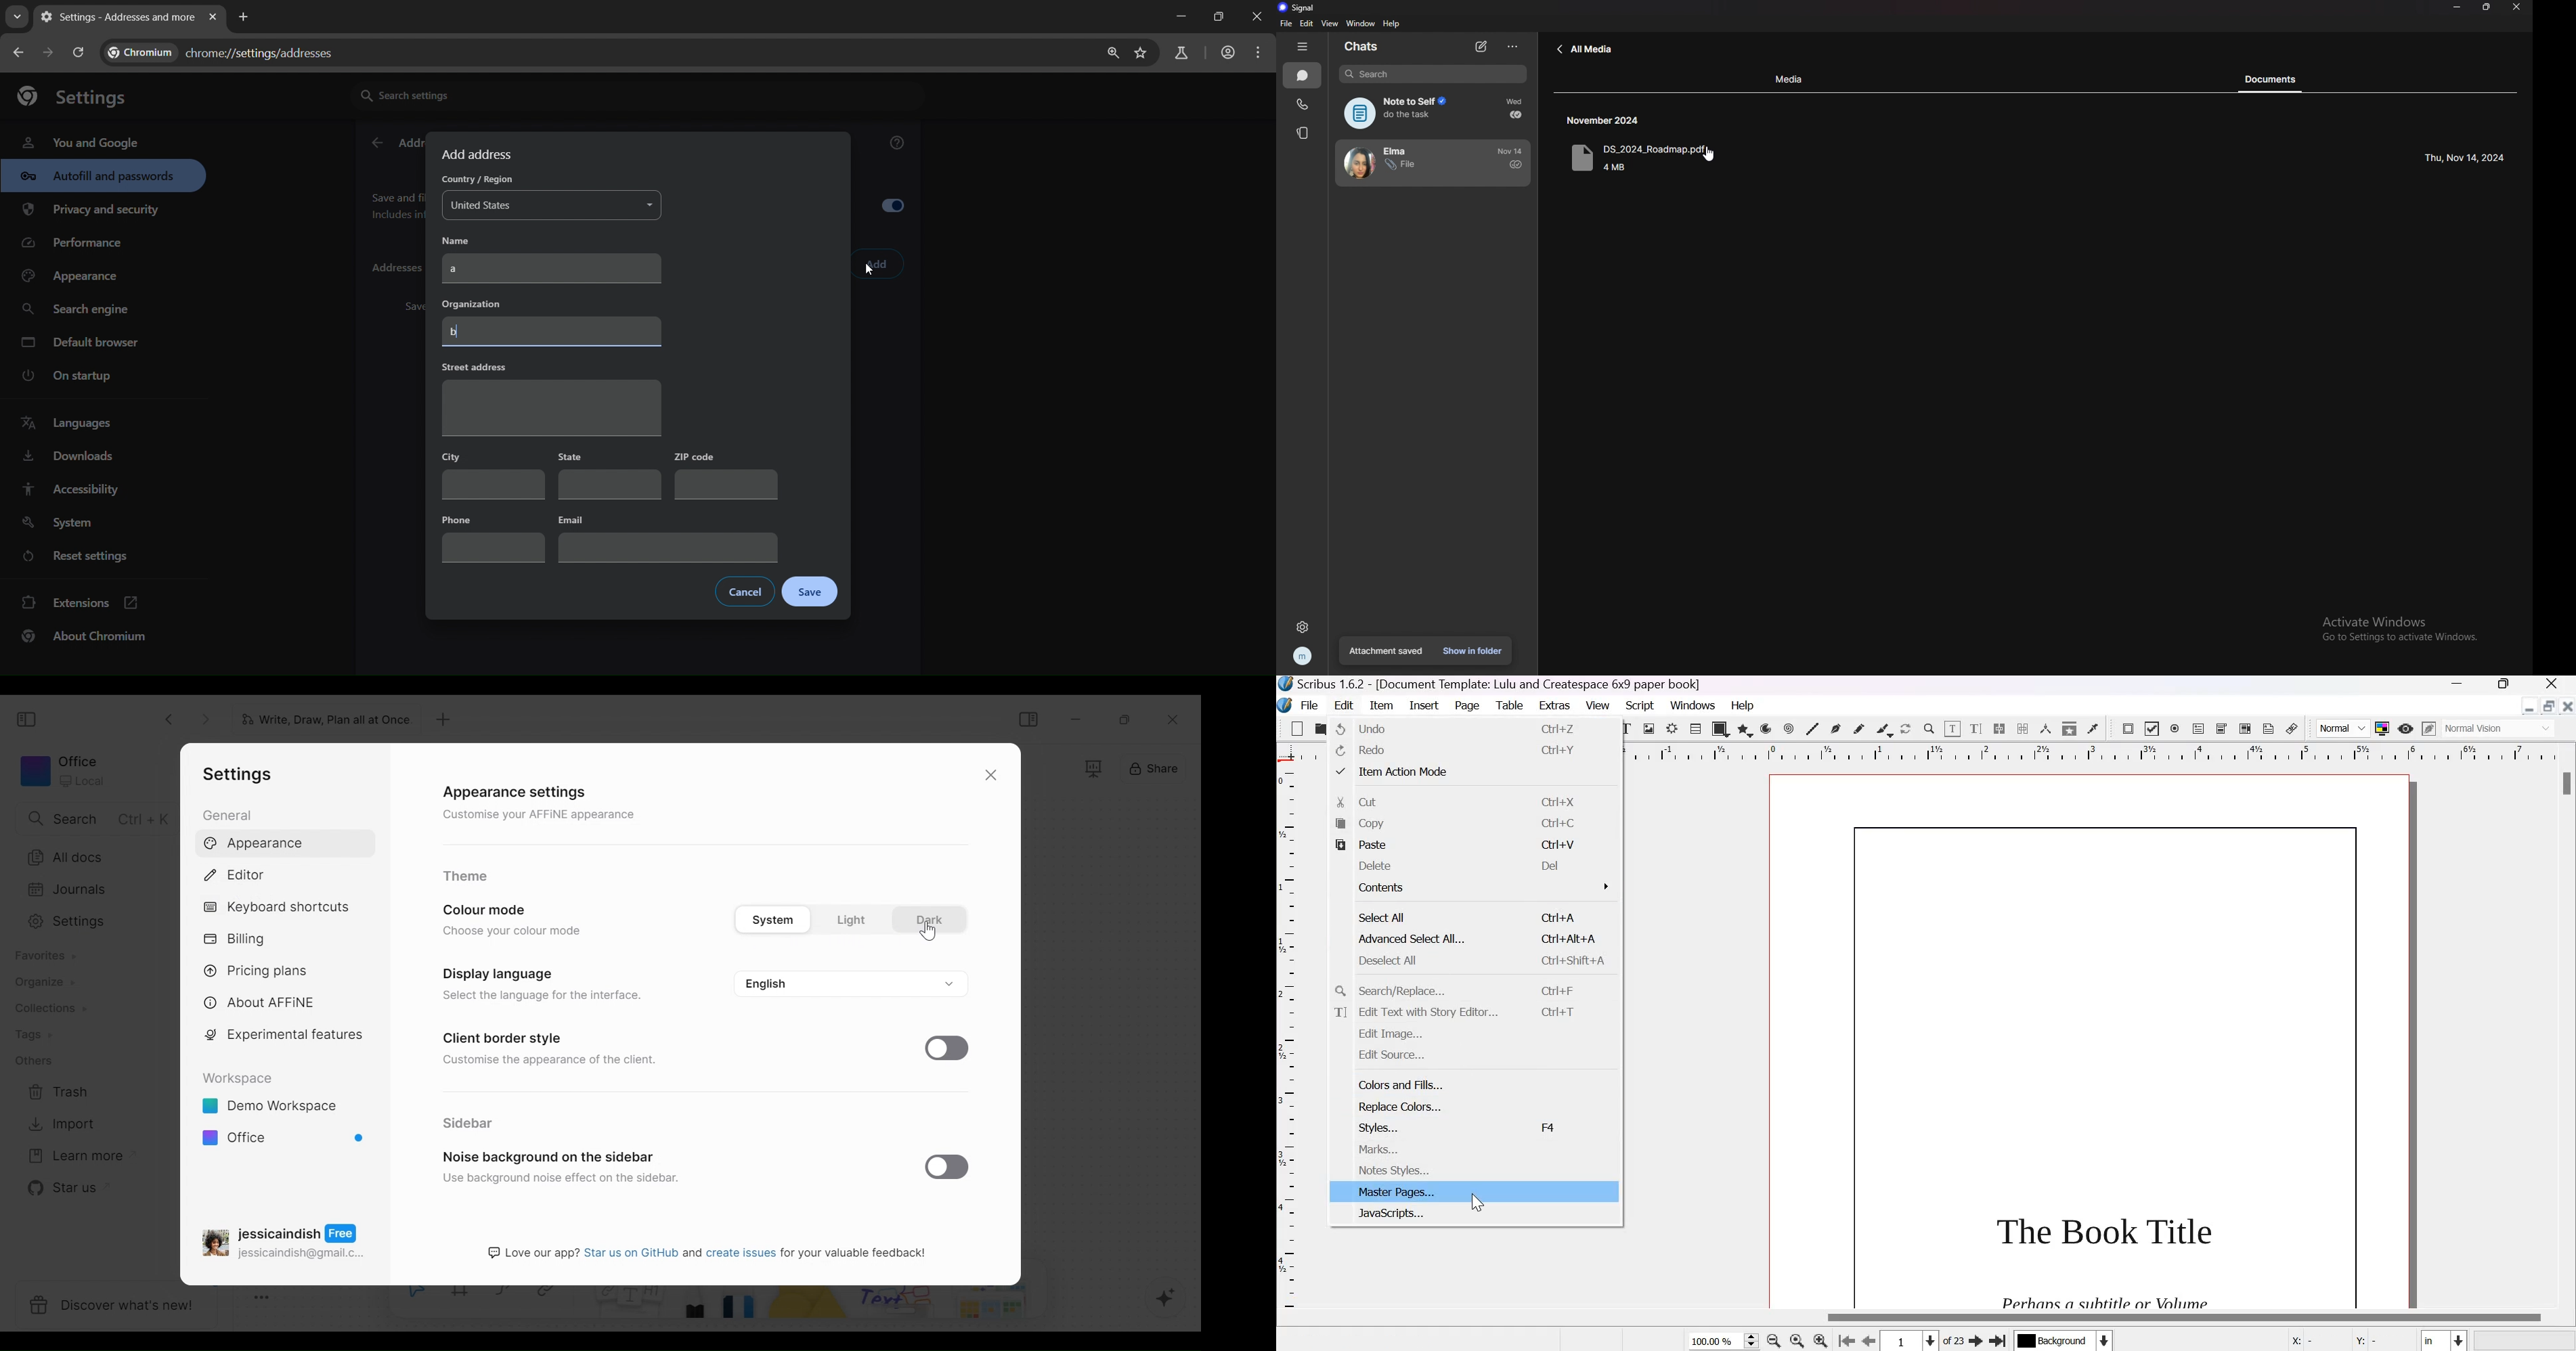 This screenshot has height=1372, width=2576. What do you see at coordinates (1290, 1035) in the screenshot?
I see `vertical scale` at bounding box center [1290, 1035].